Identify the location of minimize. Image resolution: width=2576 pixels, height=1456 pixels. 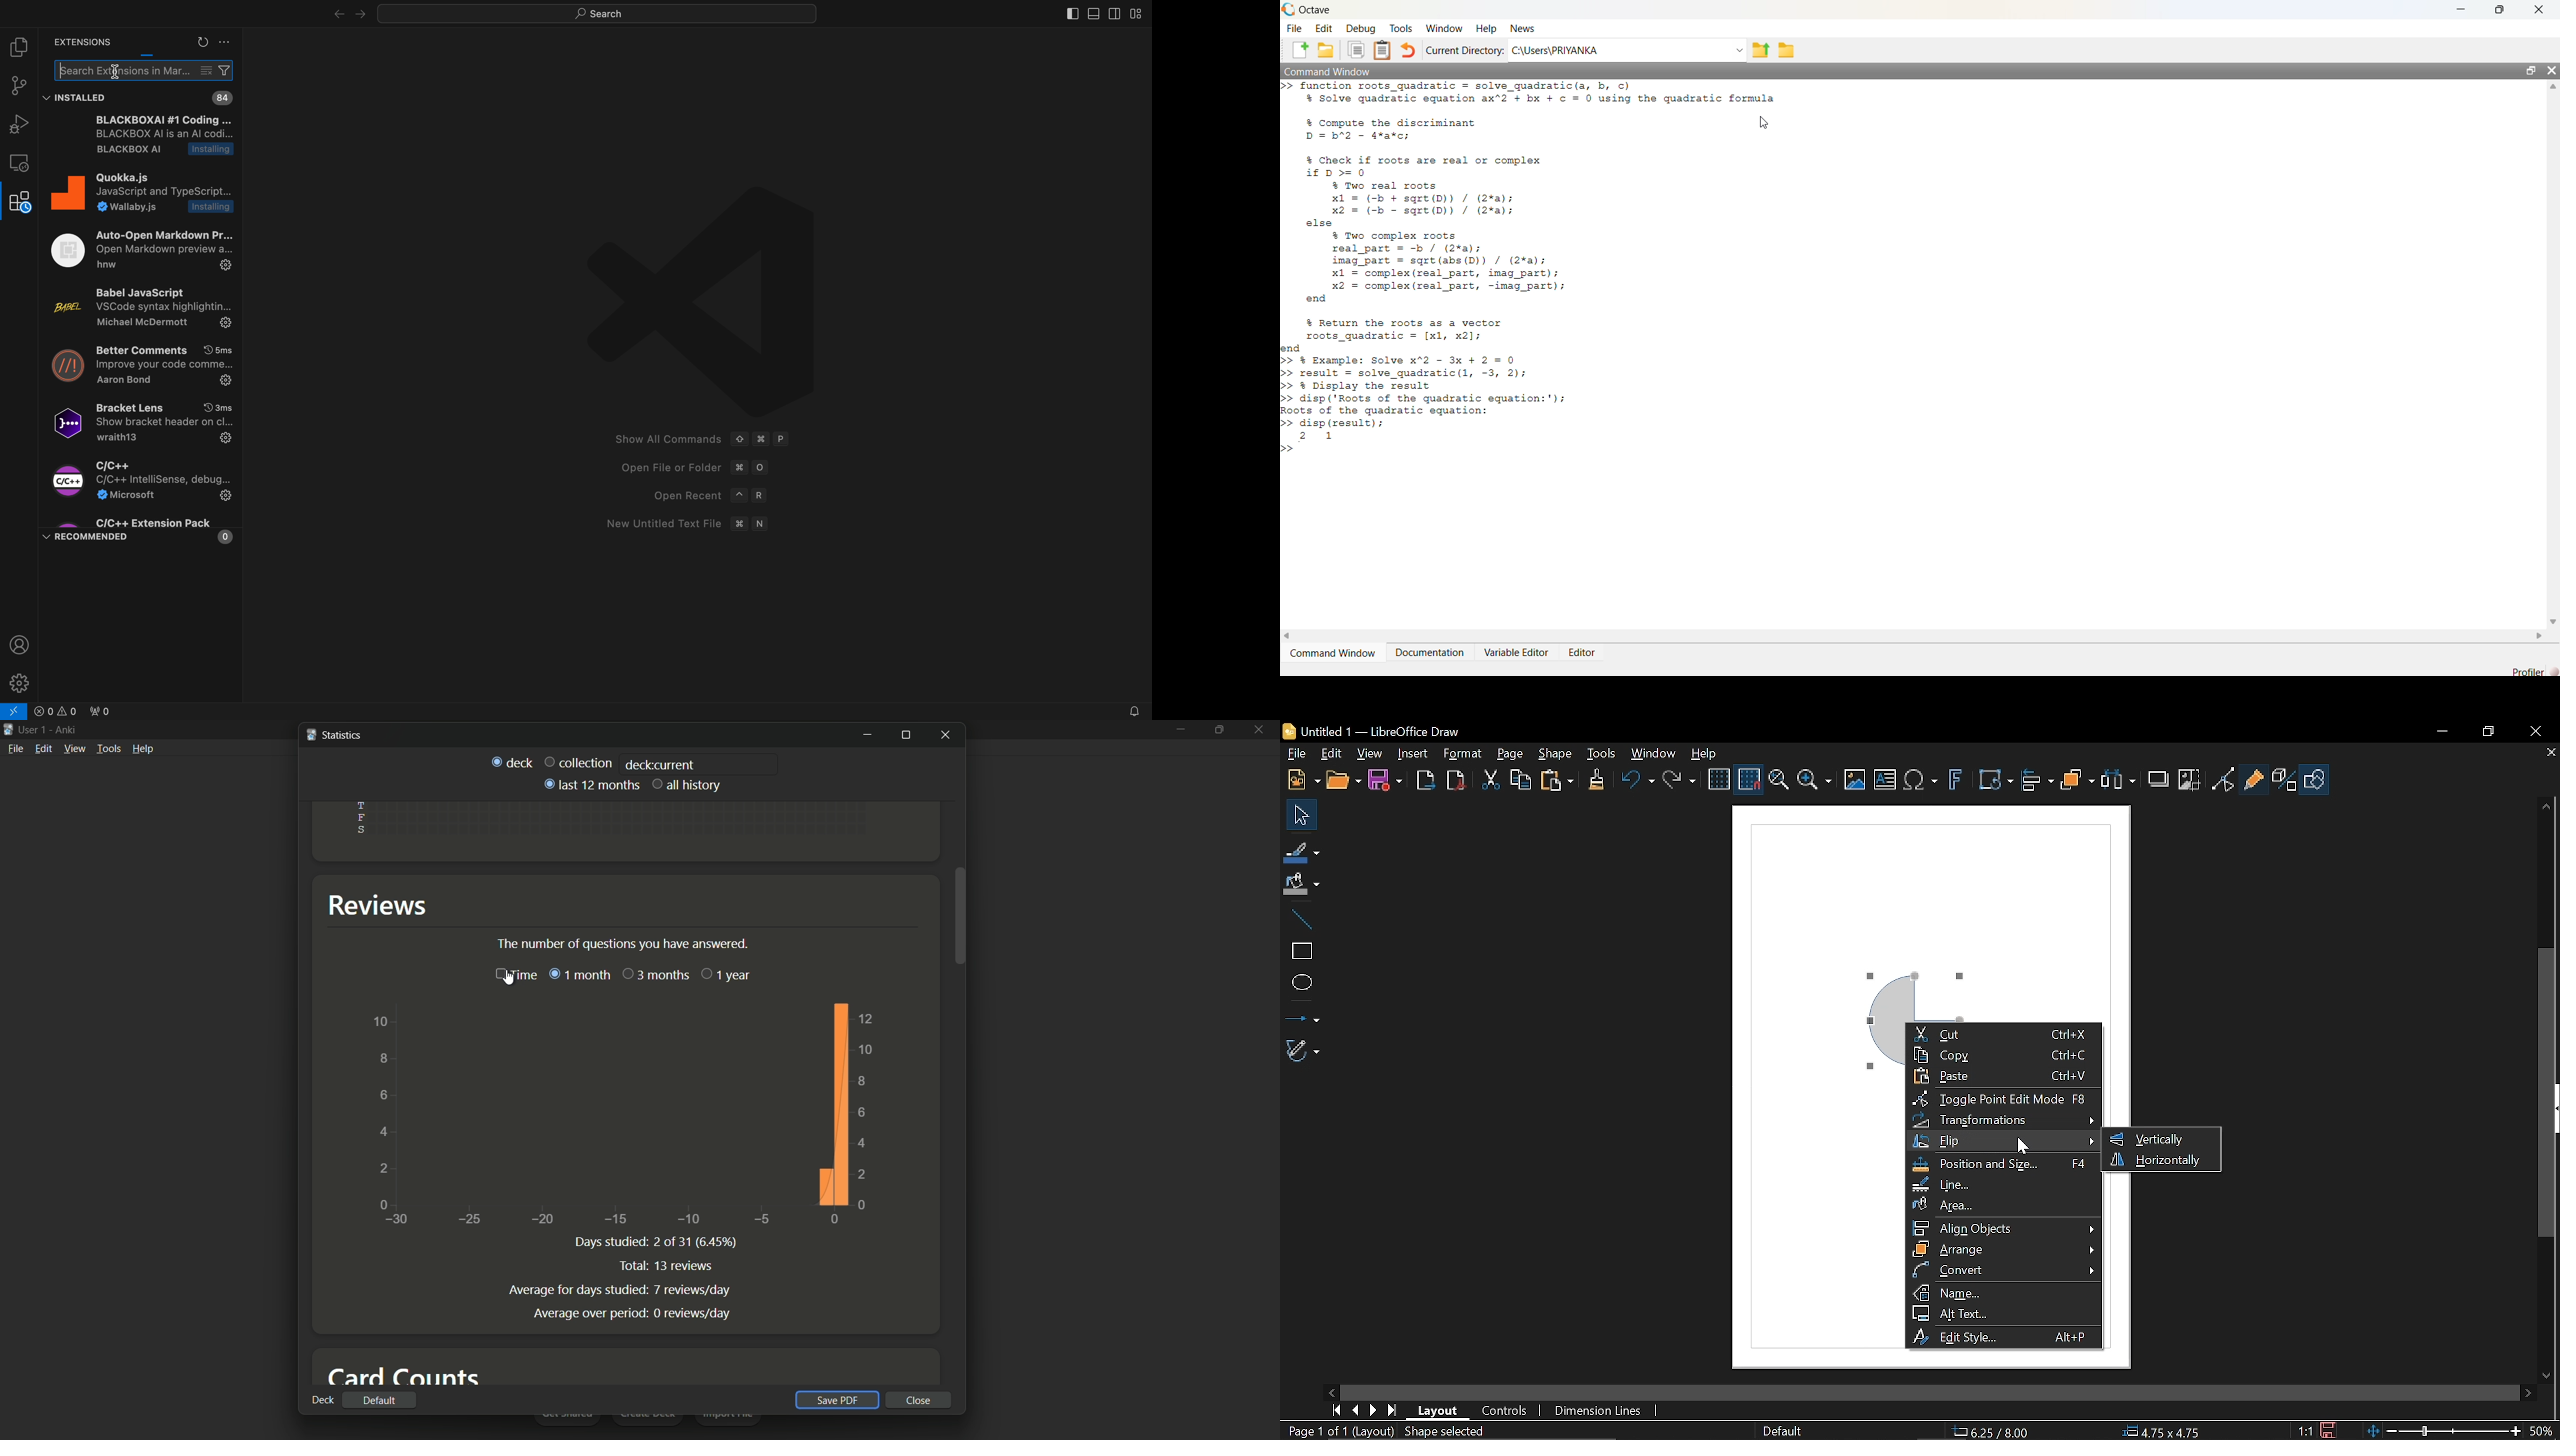
(1181, 730).